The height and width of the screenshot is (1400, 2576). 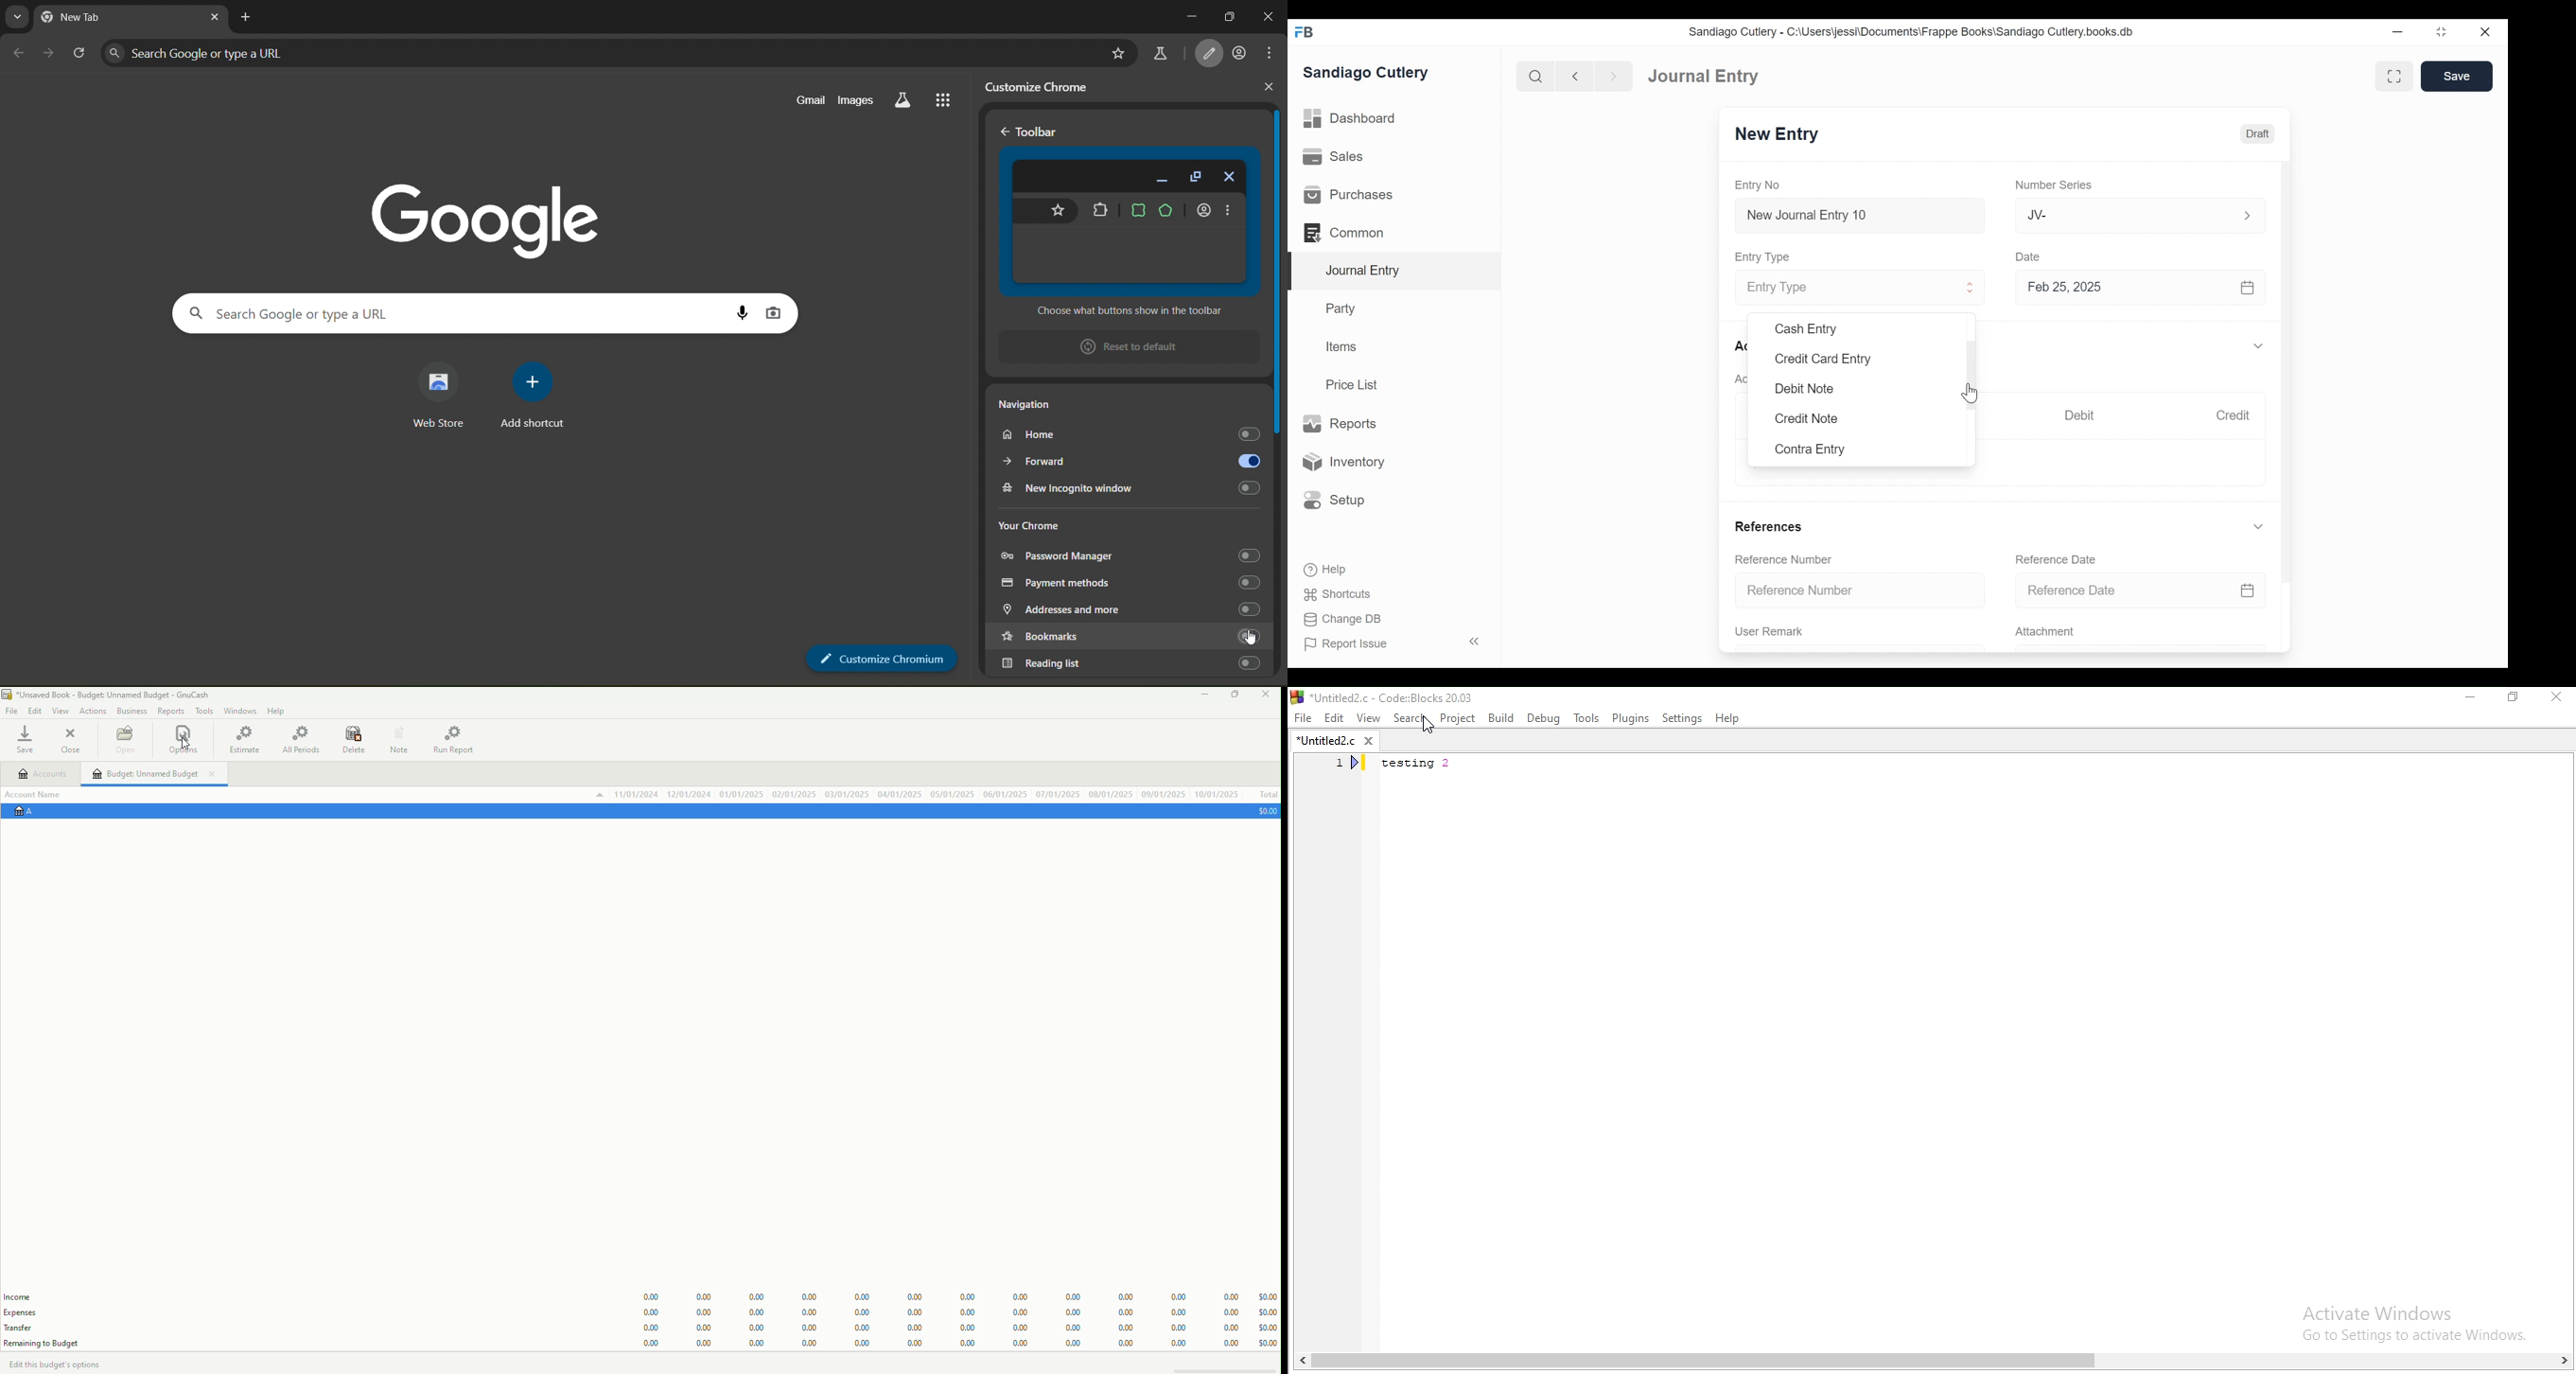 I want to click on Dashboard, so click(x=1354, y=120).